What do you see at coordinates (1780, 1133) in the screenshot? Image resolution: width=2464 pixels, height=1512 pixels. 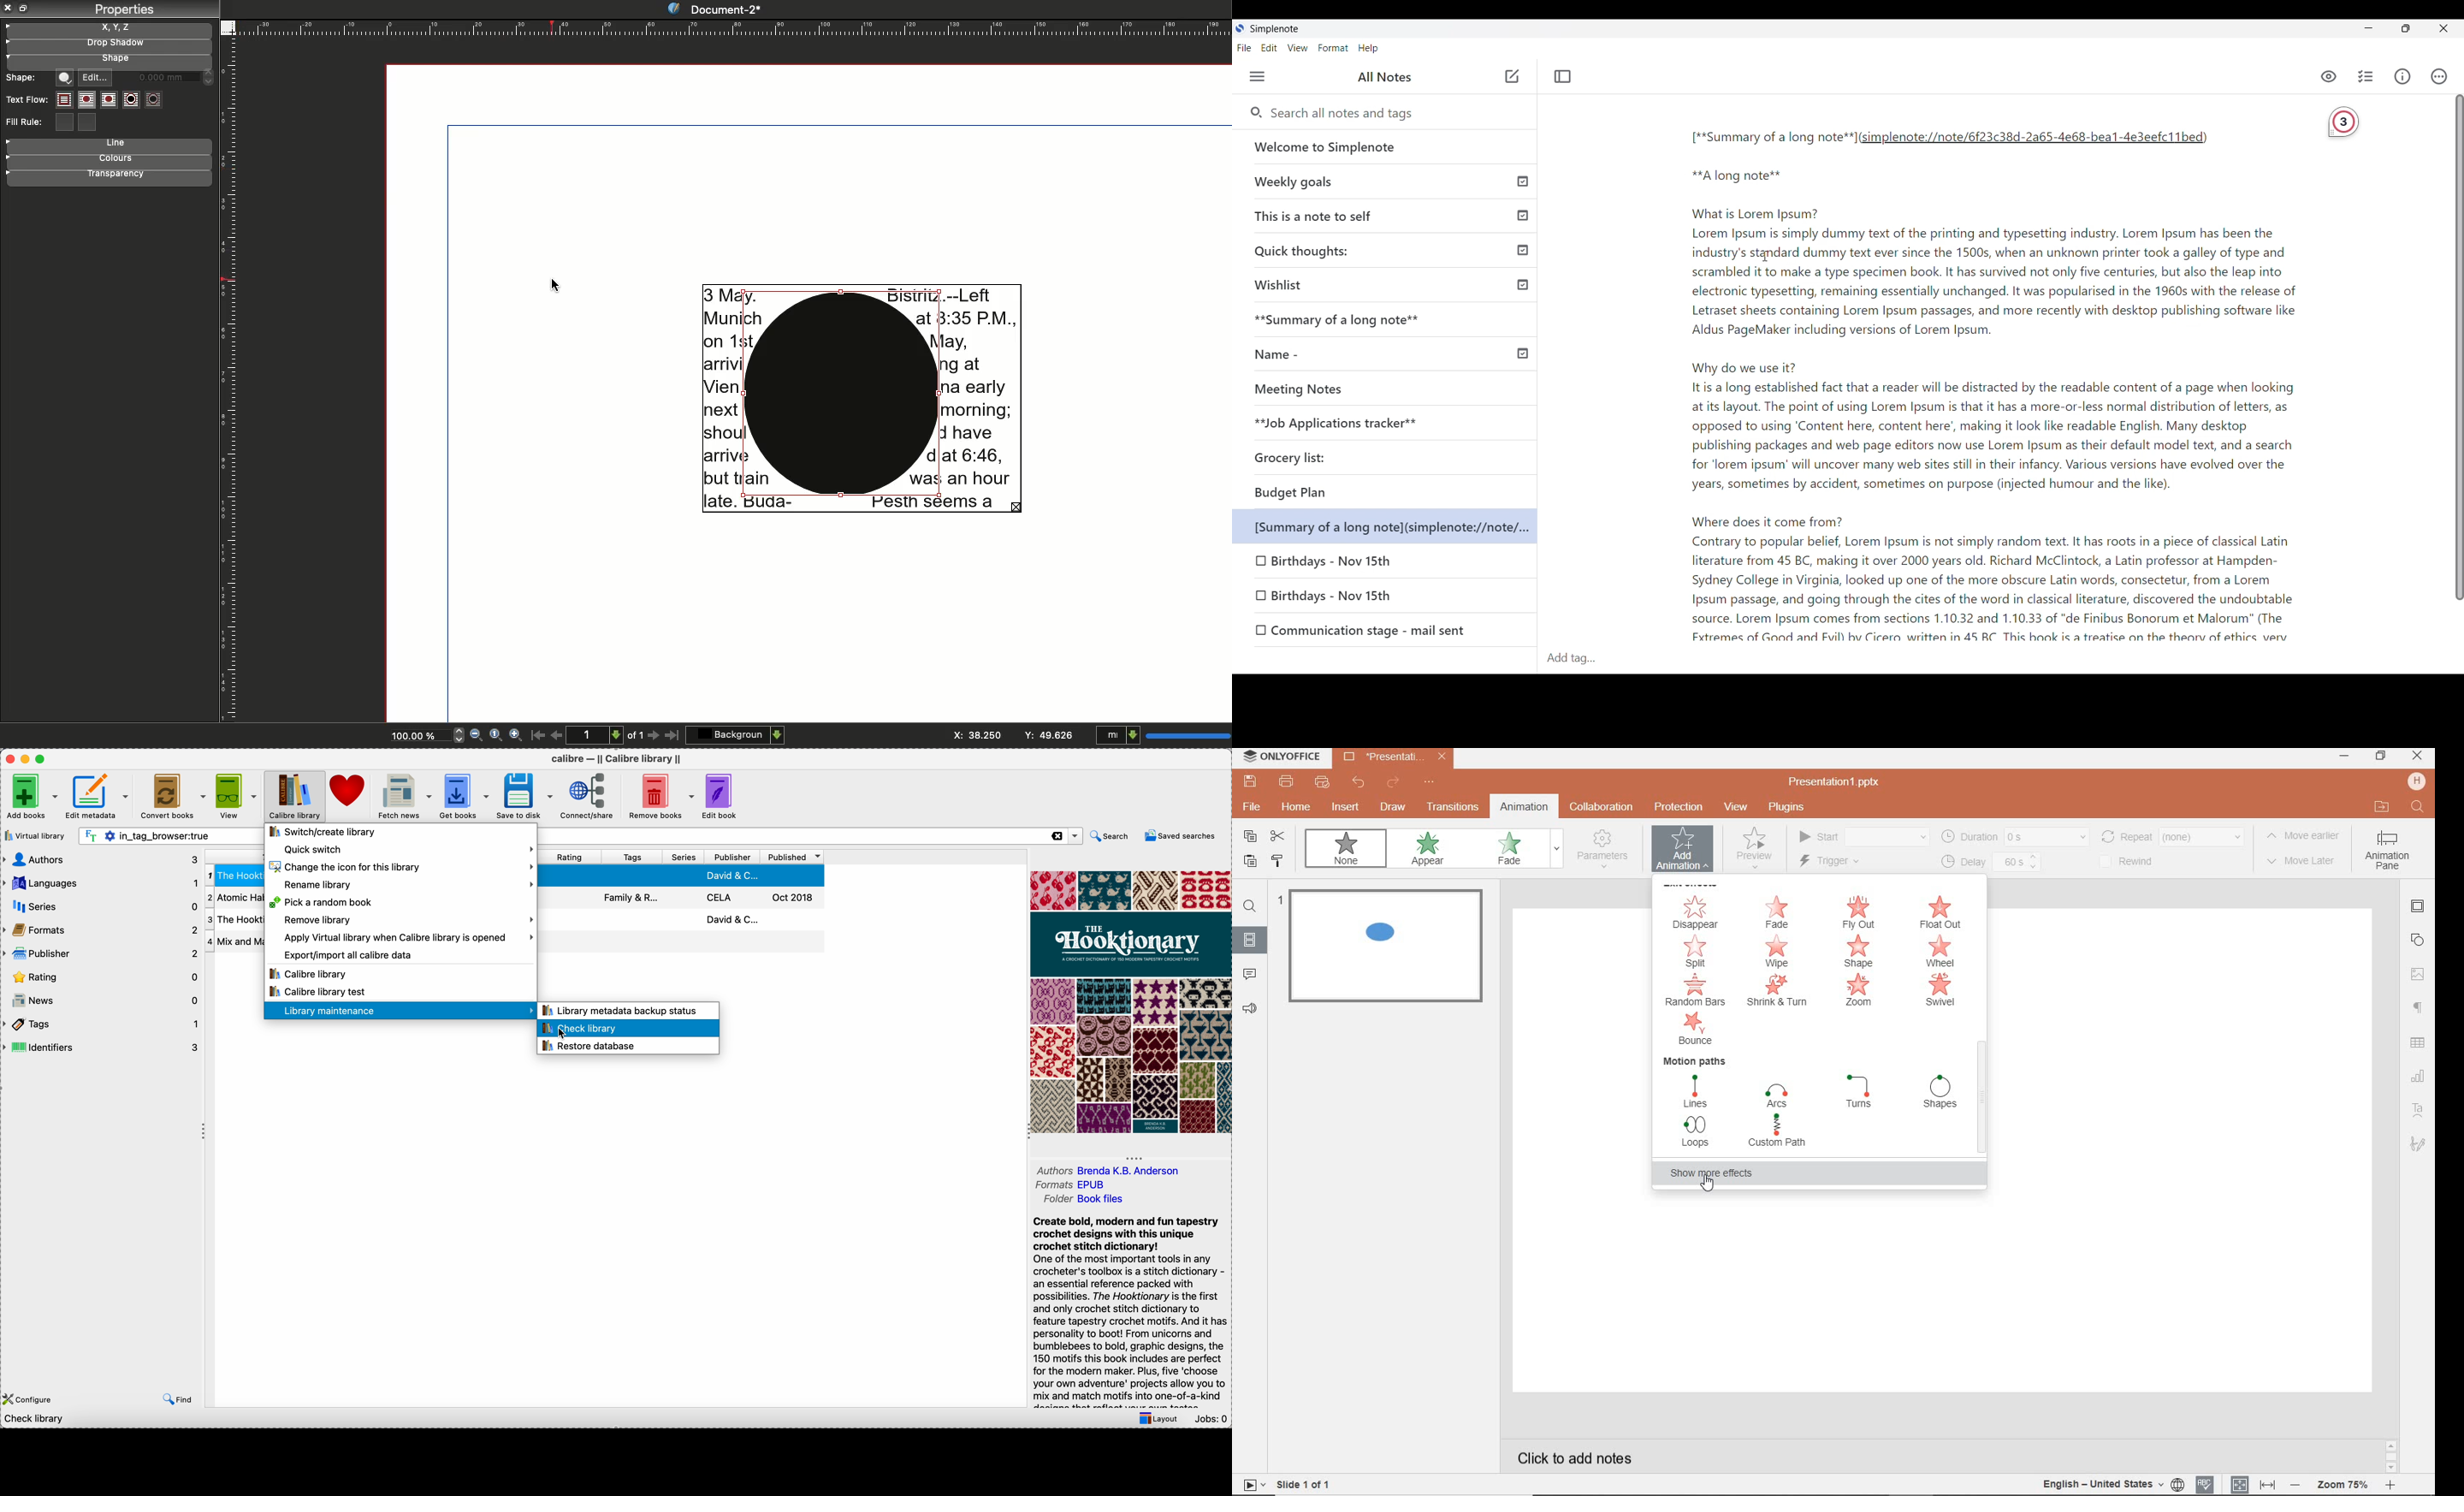 I see `CUSTOM PATH` at bounding box center [1780, 1133].